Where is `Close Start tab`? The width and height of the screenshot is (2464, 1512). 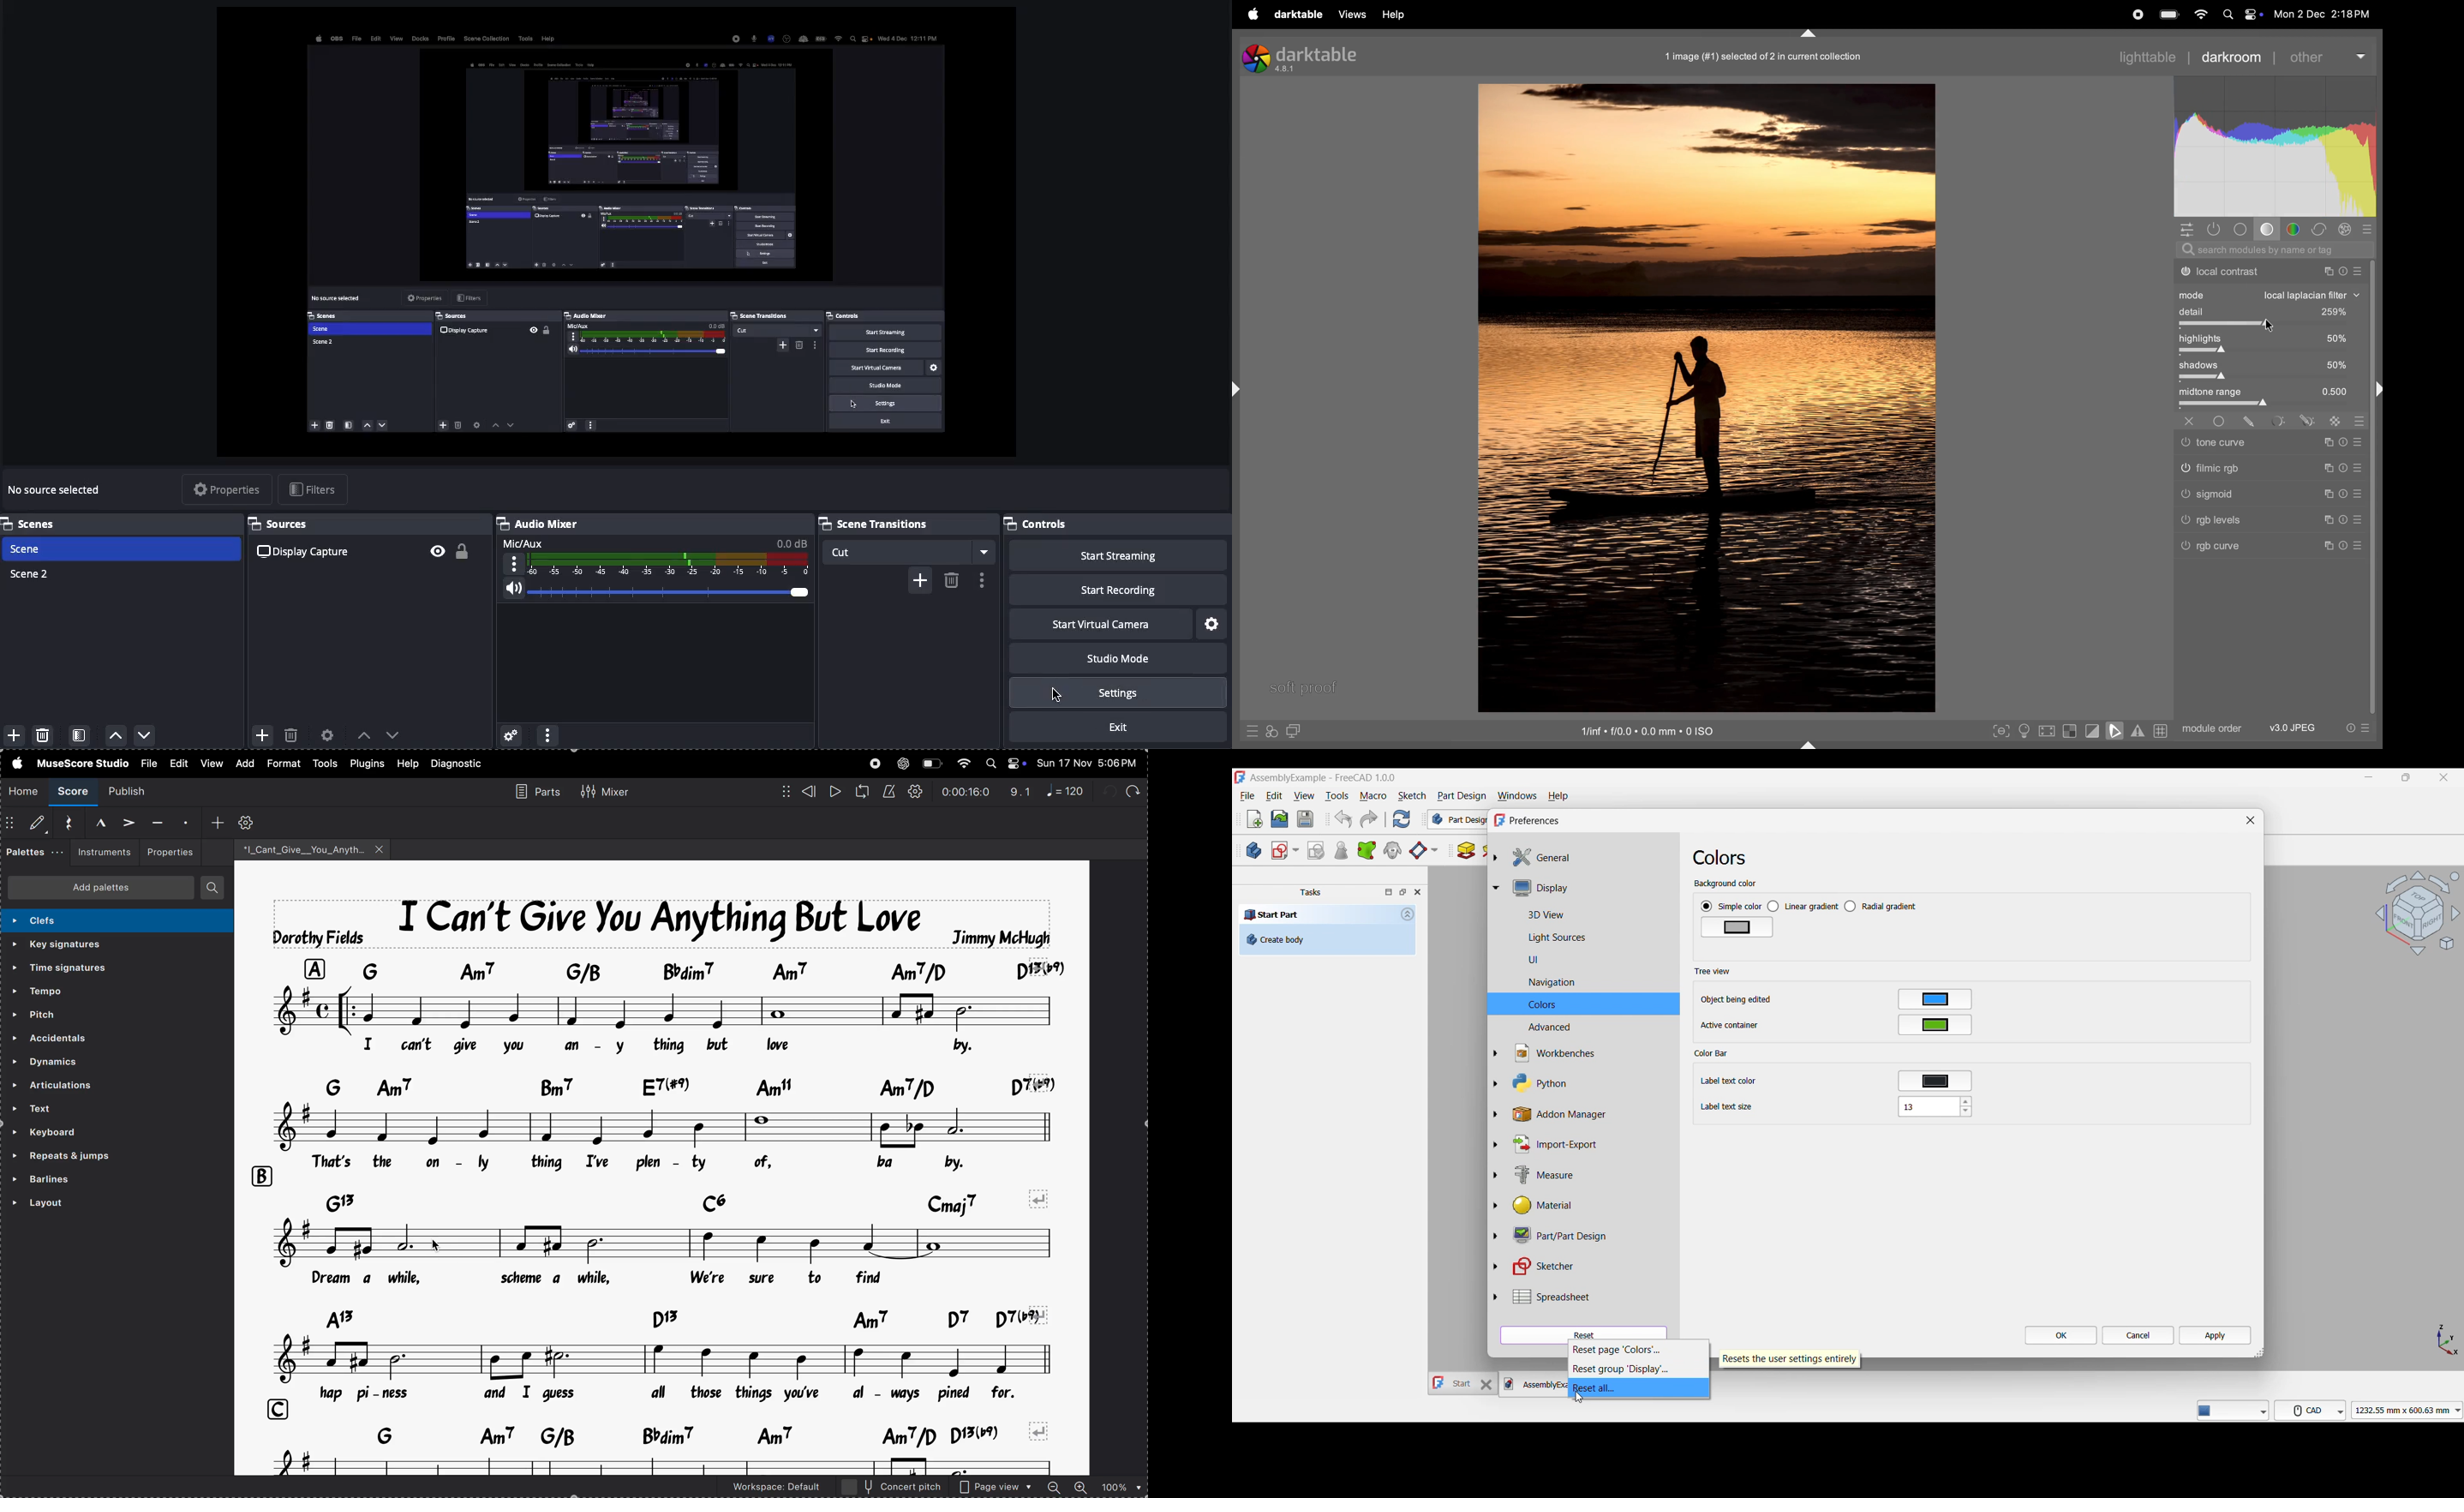
Close Start tab is located at coordinates (1487, 1385).